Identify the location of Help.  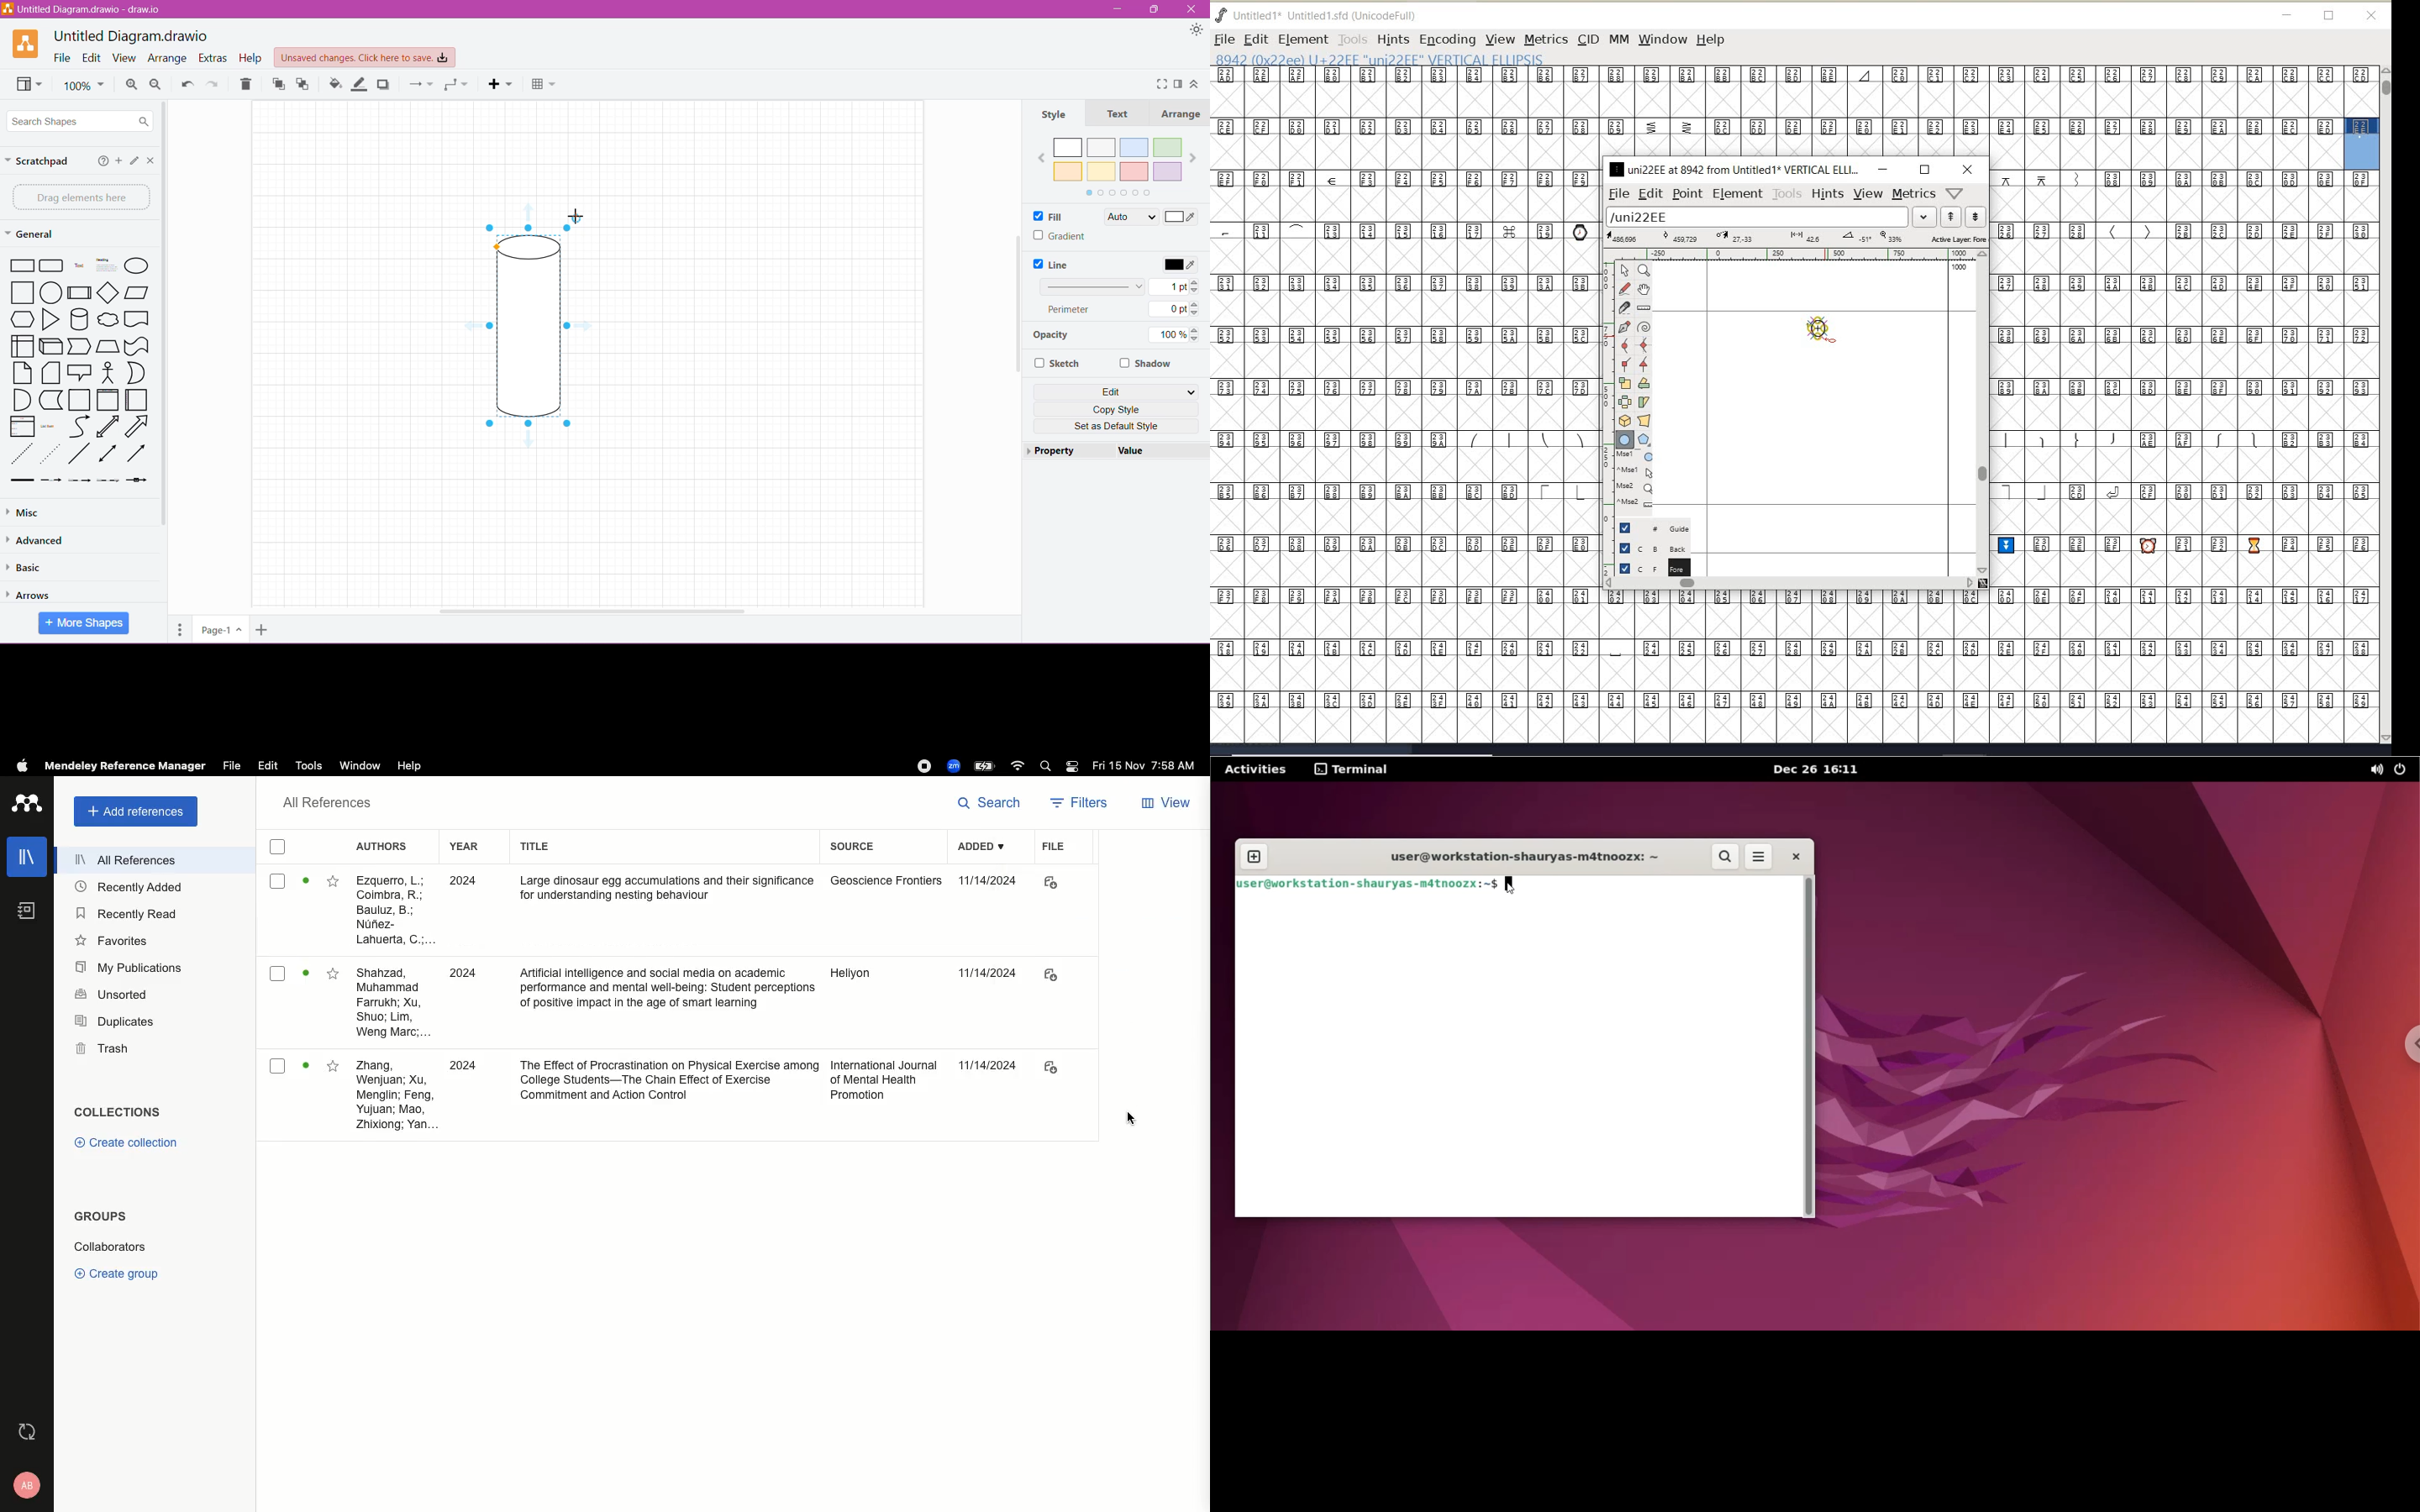
(410, 764).